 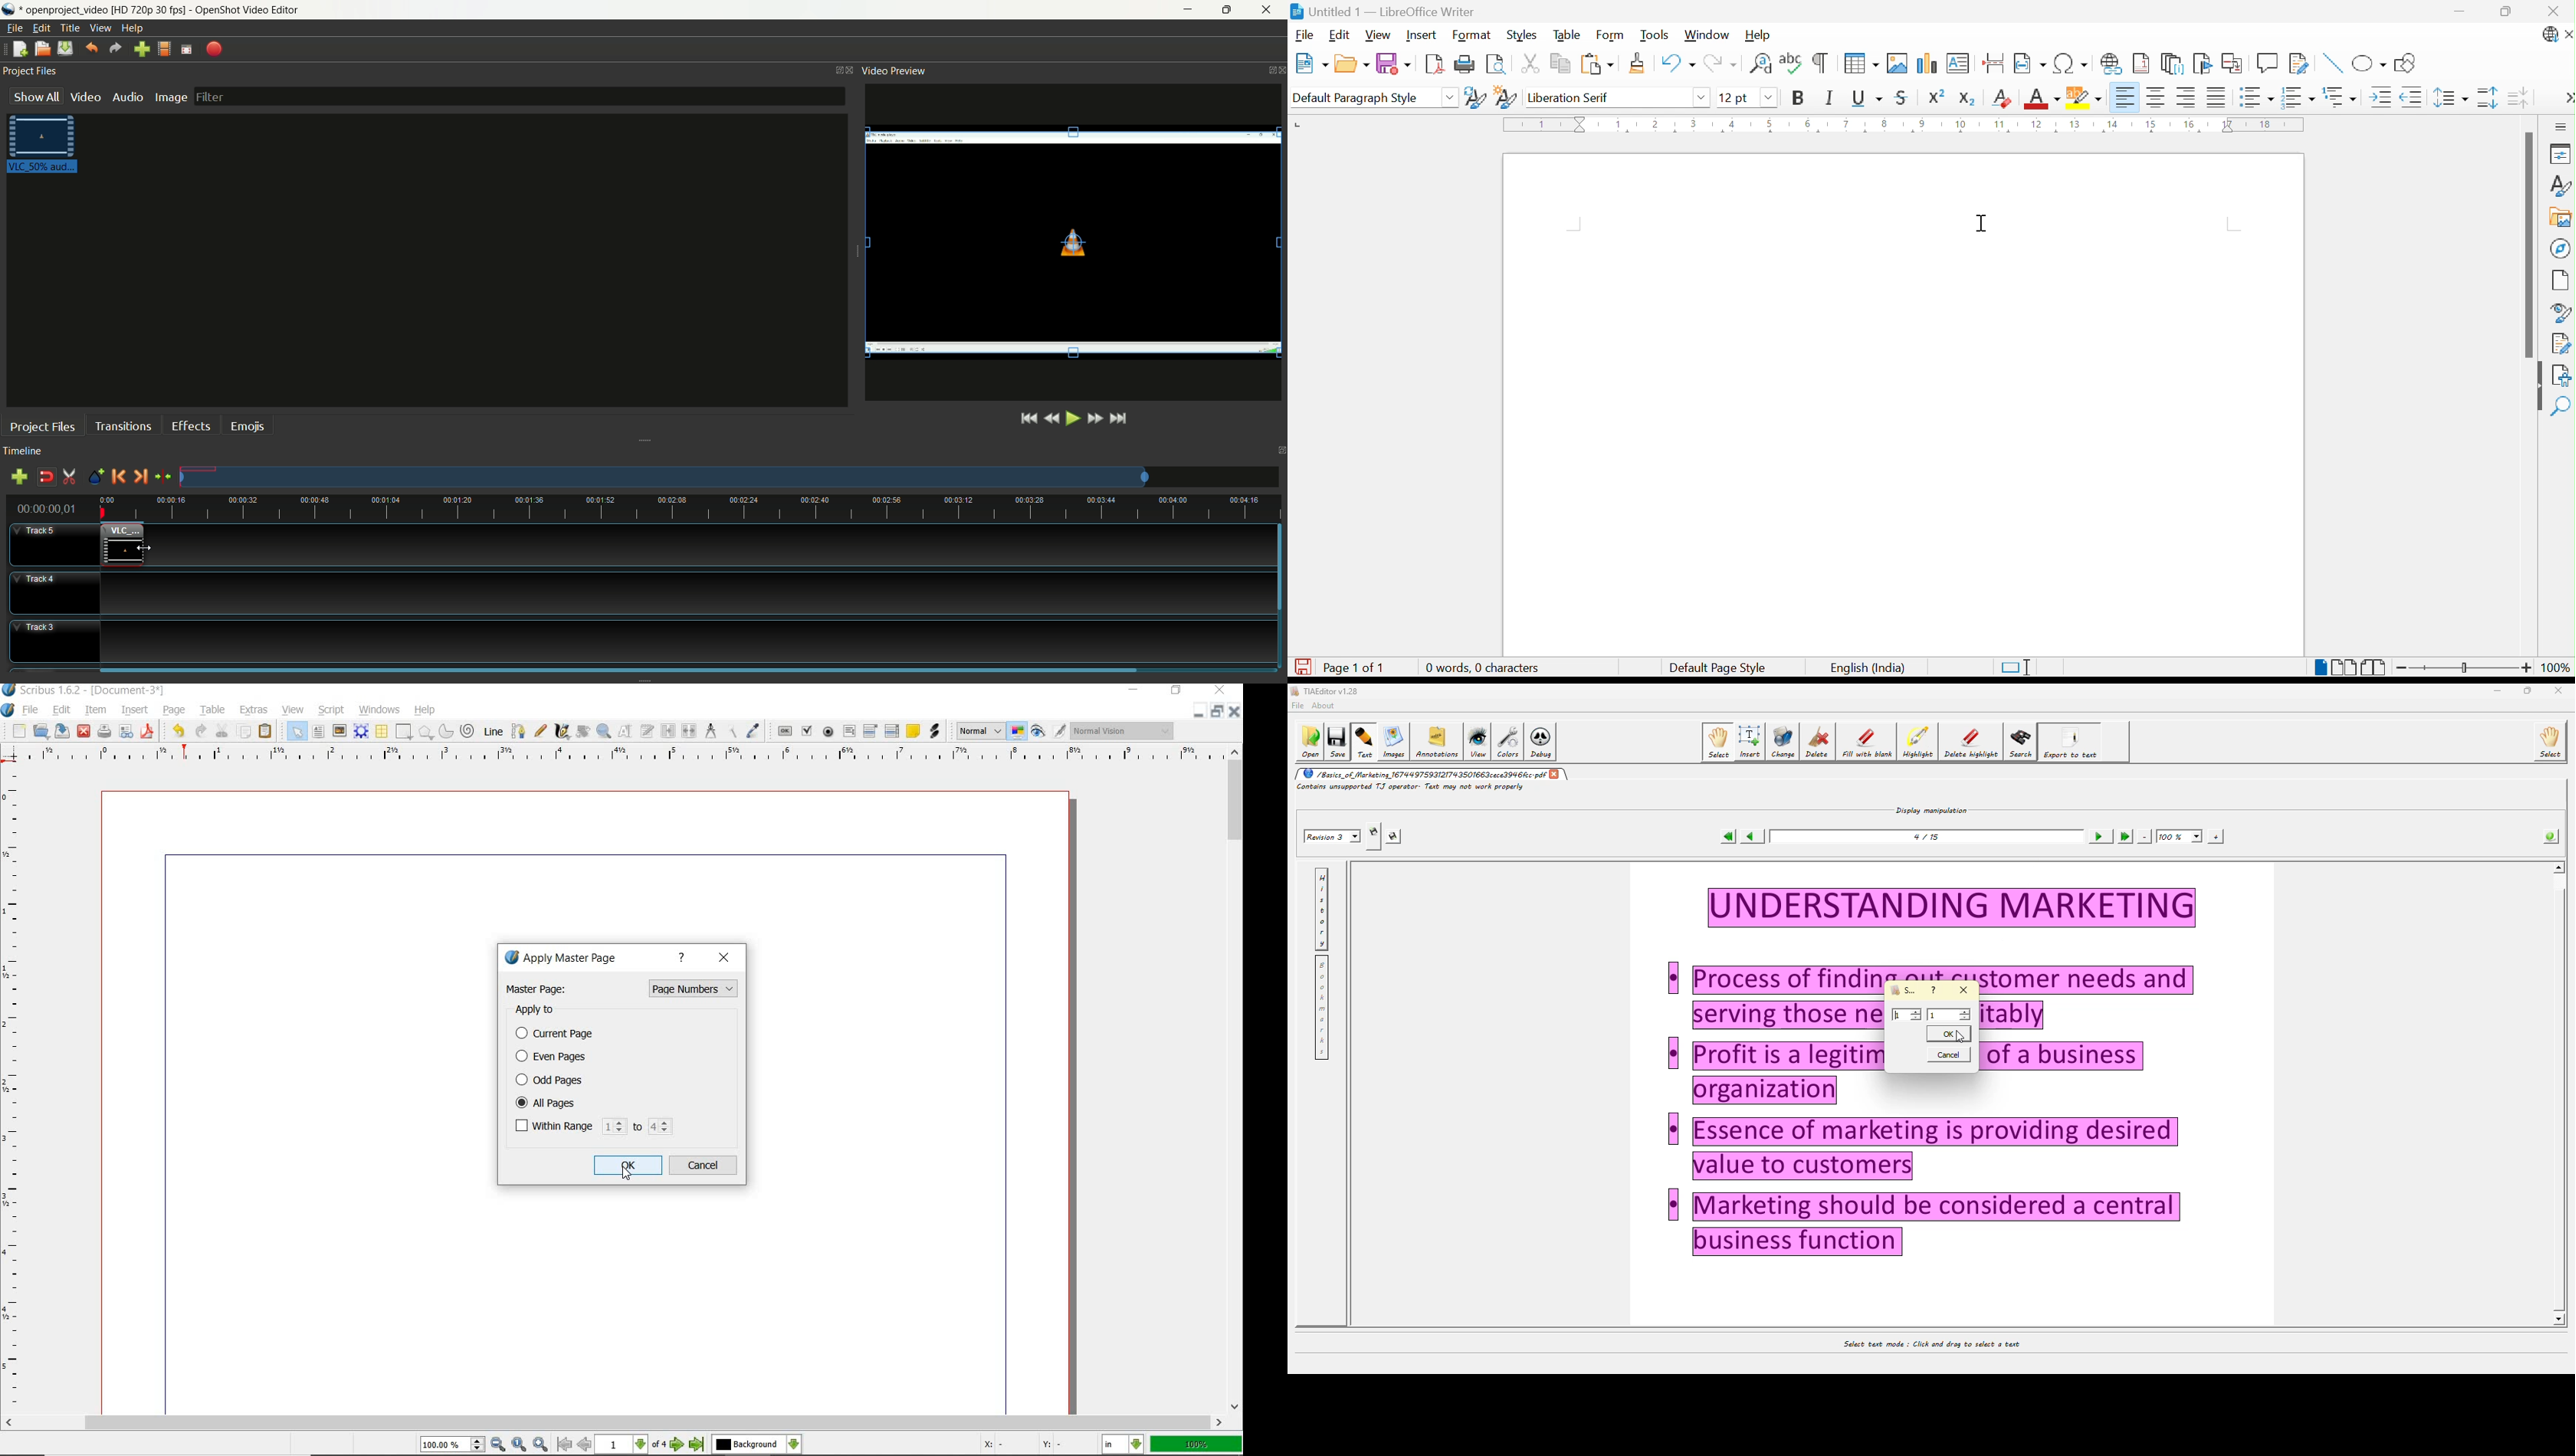 I want to click on New, so click(x=1314, y=63).